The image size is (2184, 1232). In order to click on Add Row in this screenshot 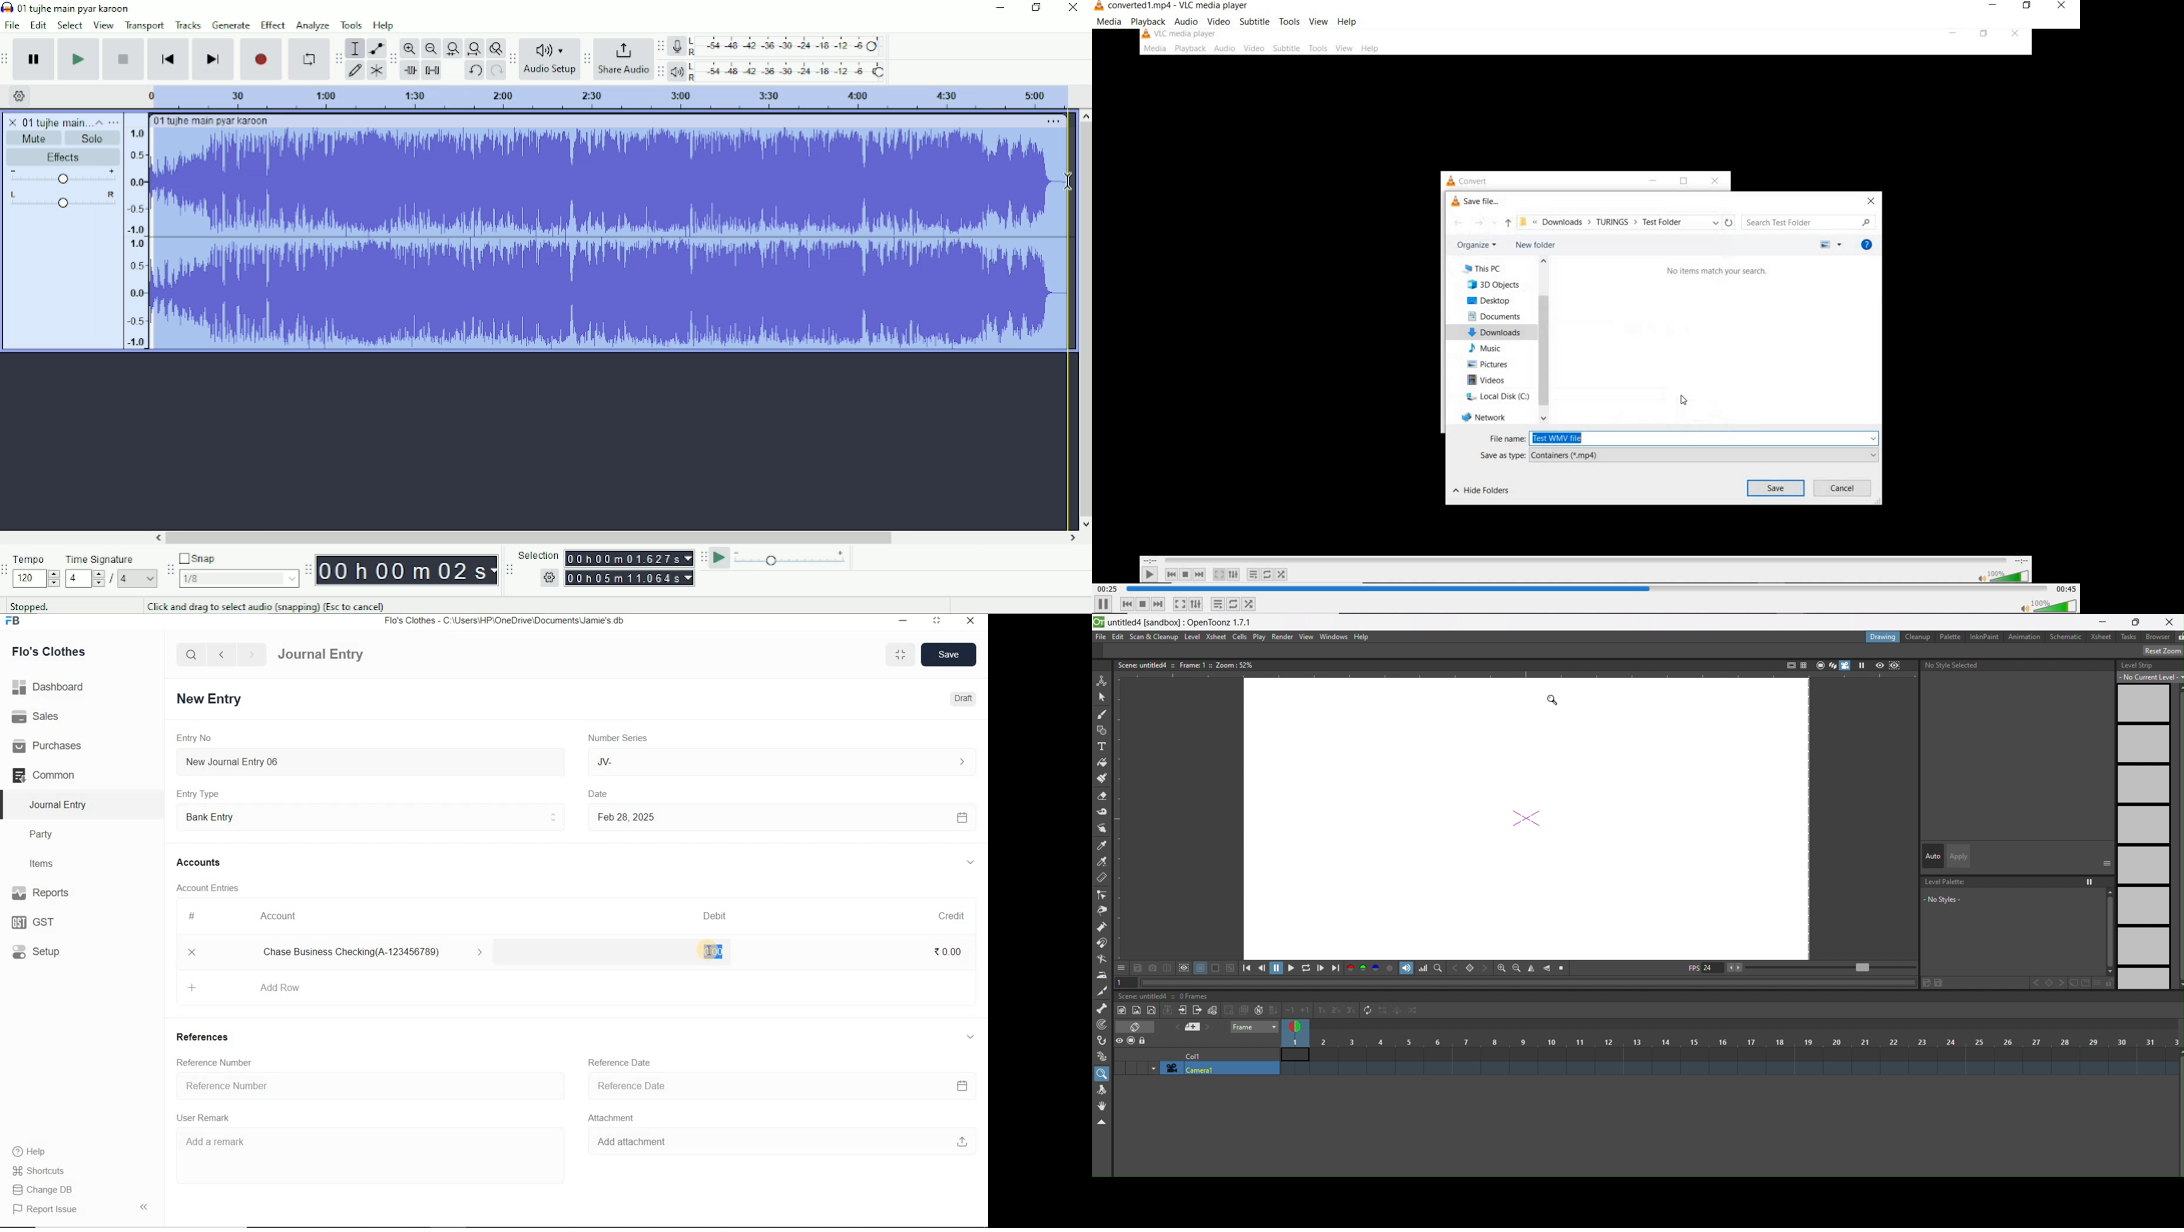, I will do `click(255, 986)`.